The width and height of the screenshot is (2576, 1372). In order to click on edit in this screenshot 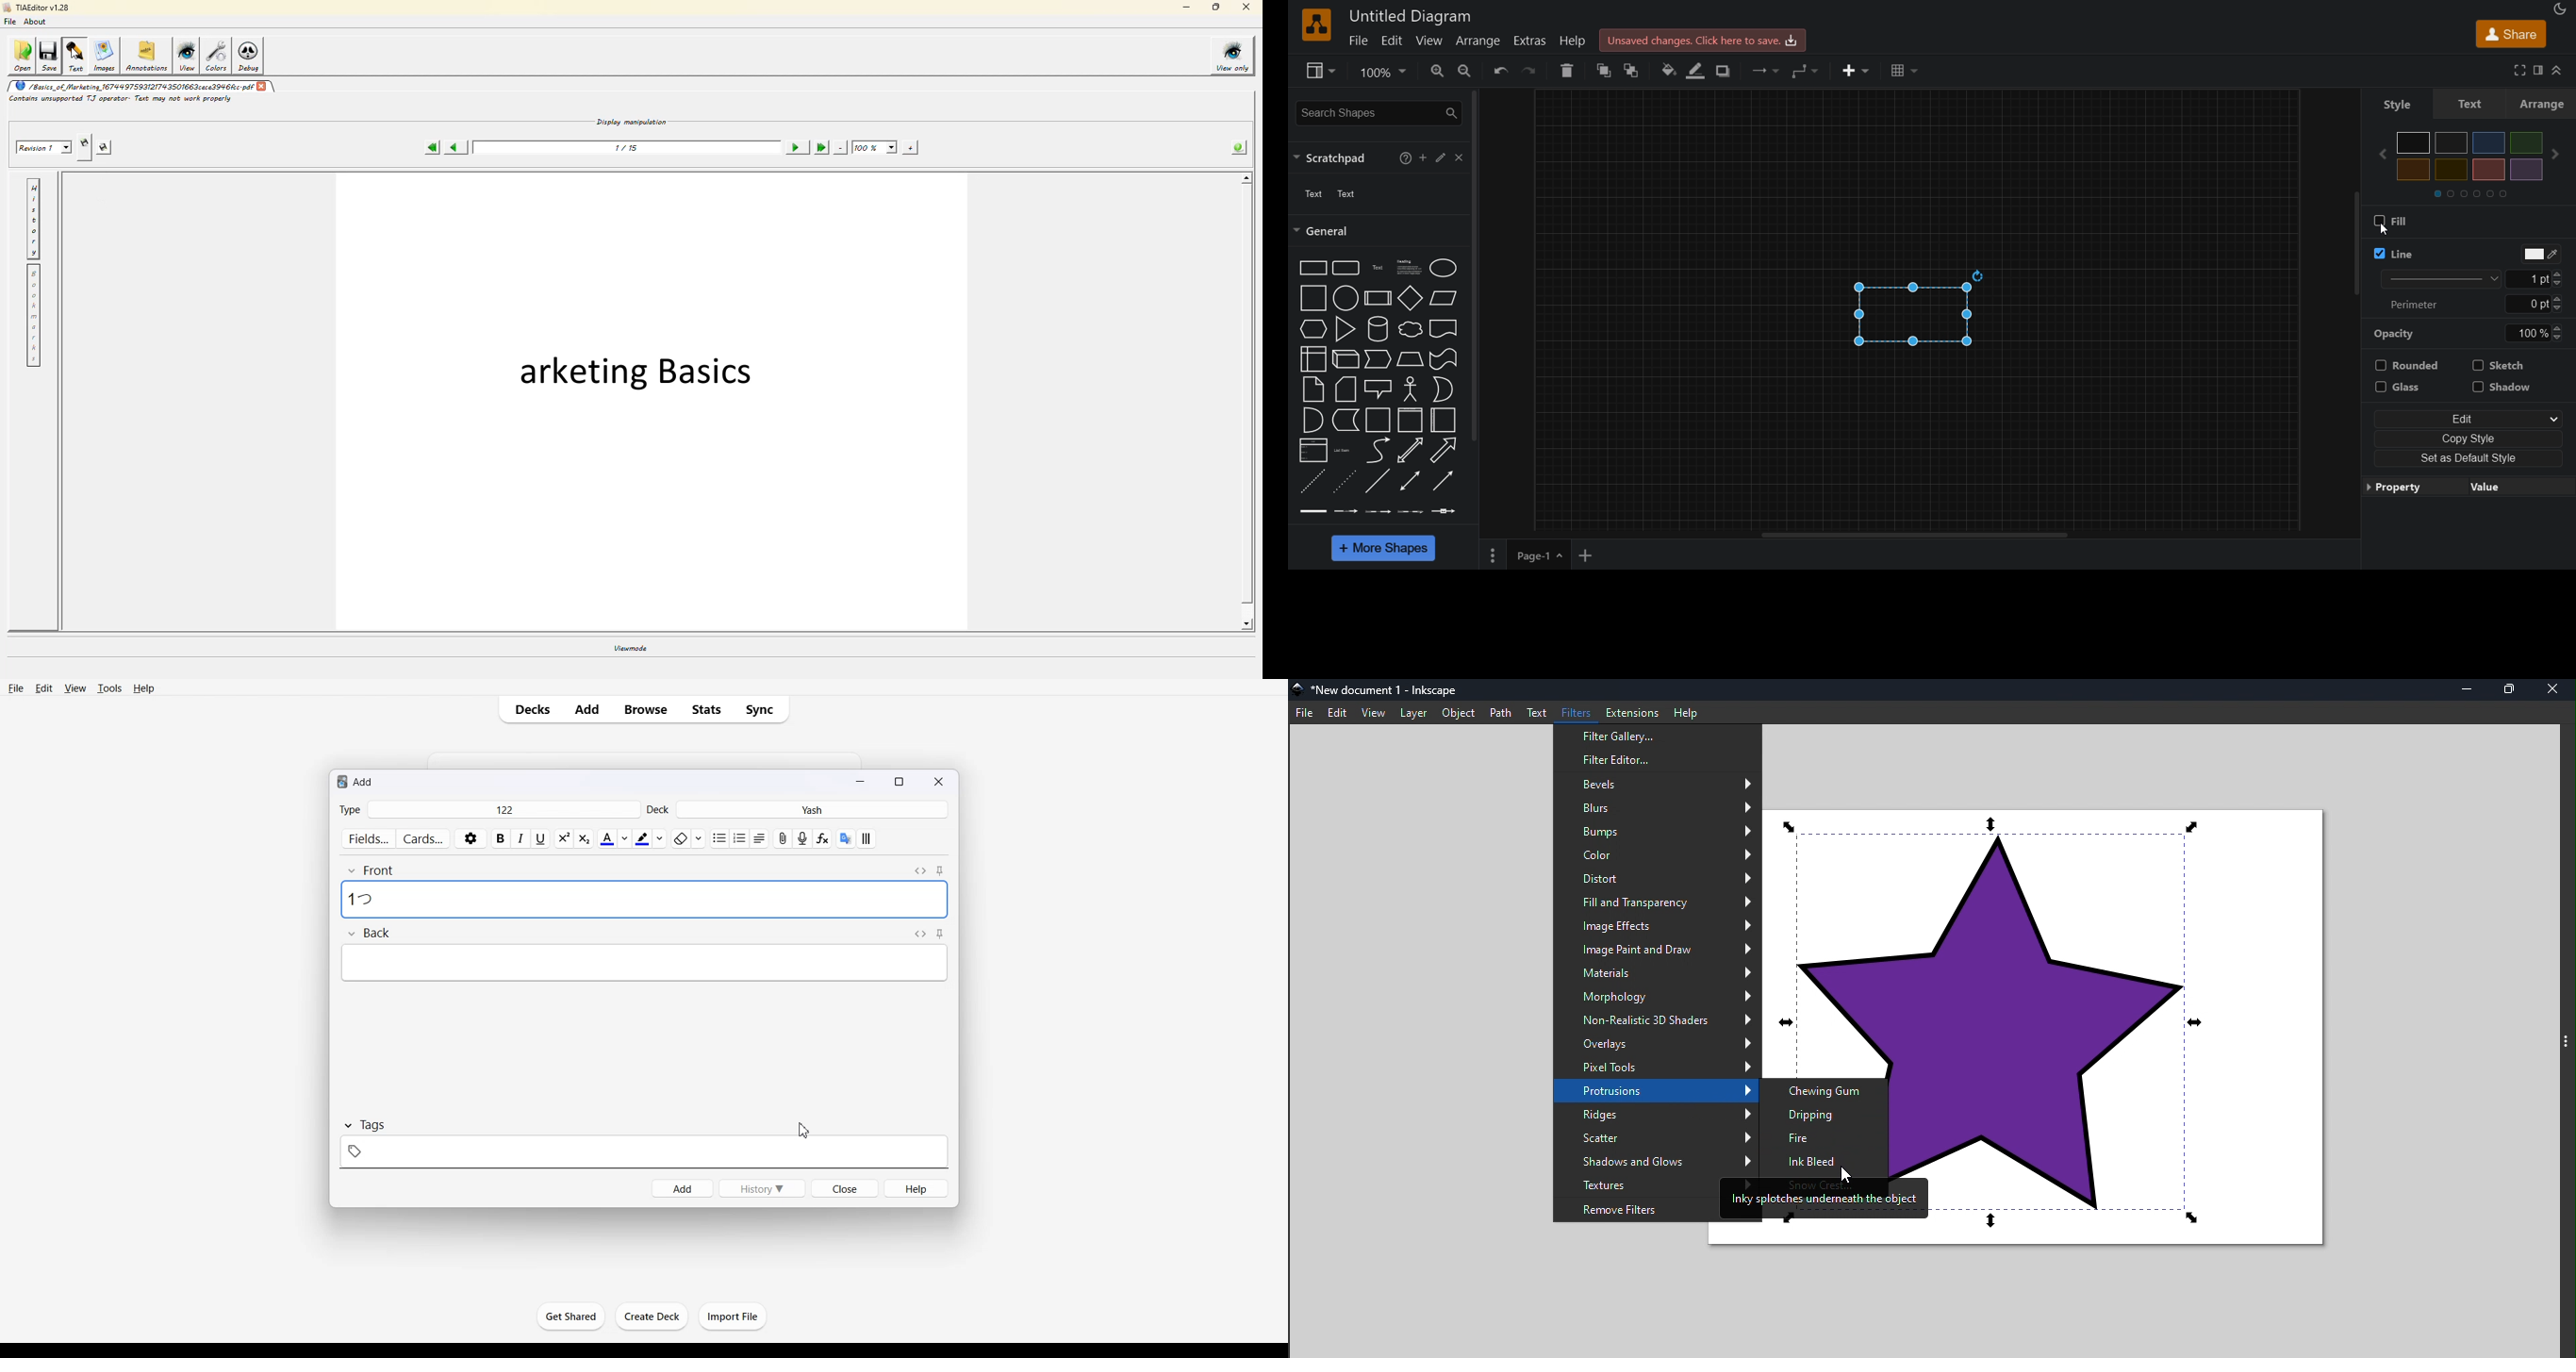, I will do `click(1391, 41)`.